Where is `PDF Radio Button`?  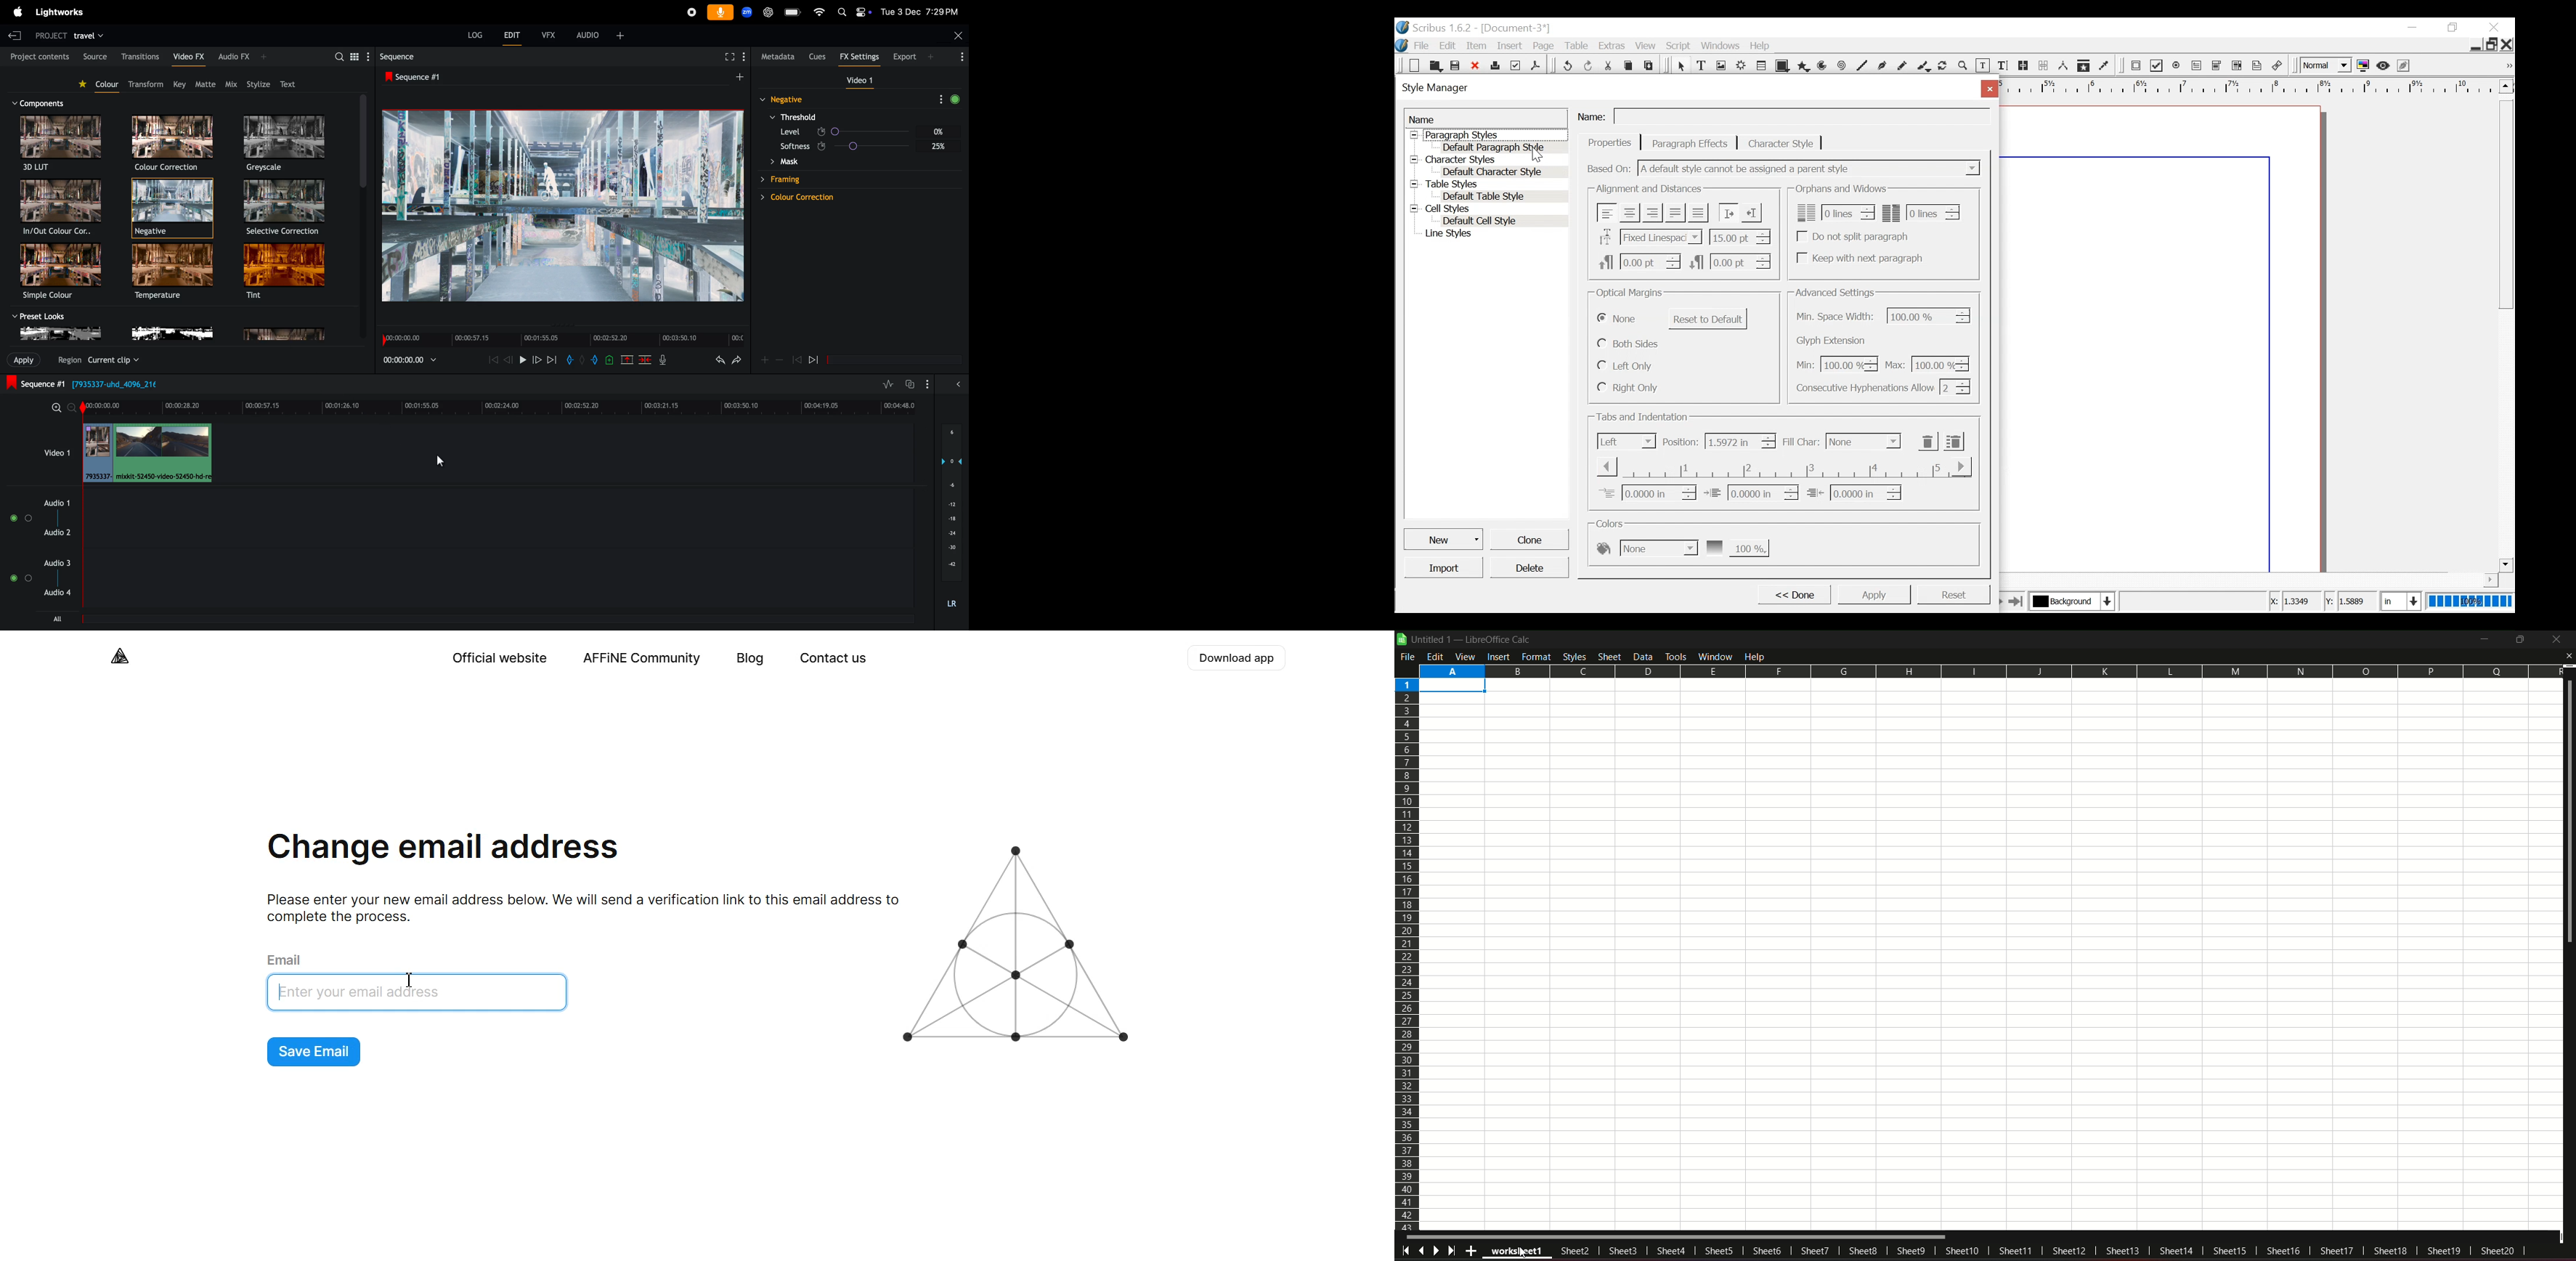 PDF Radio Button is located at coordinates (2177, 66).